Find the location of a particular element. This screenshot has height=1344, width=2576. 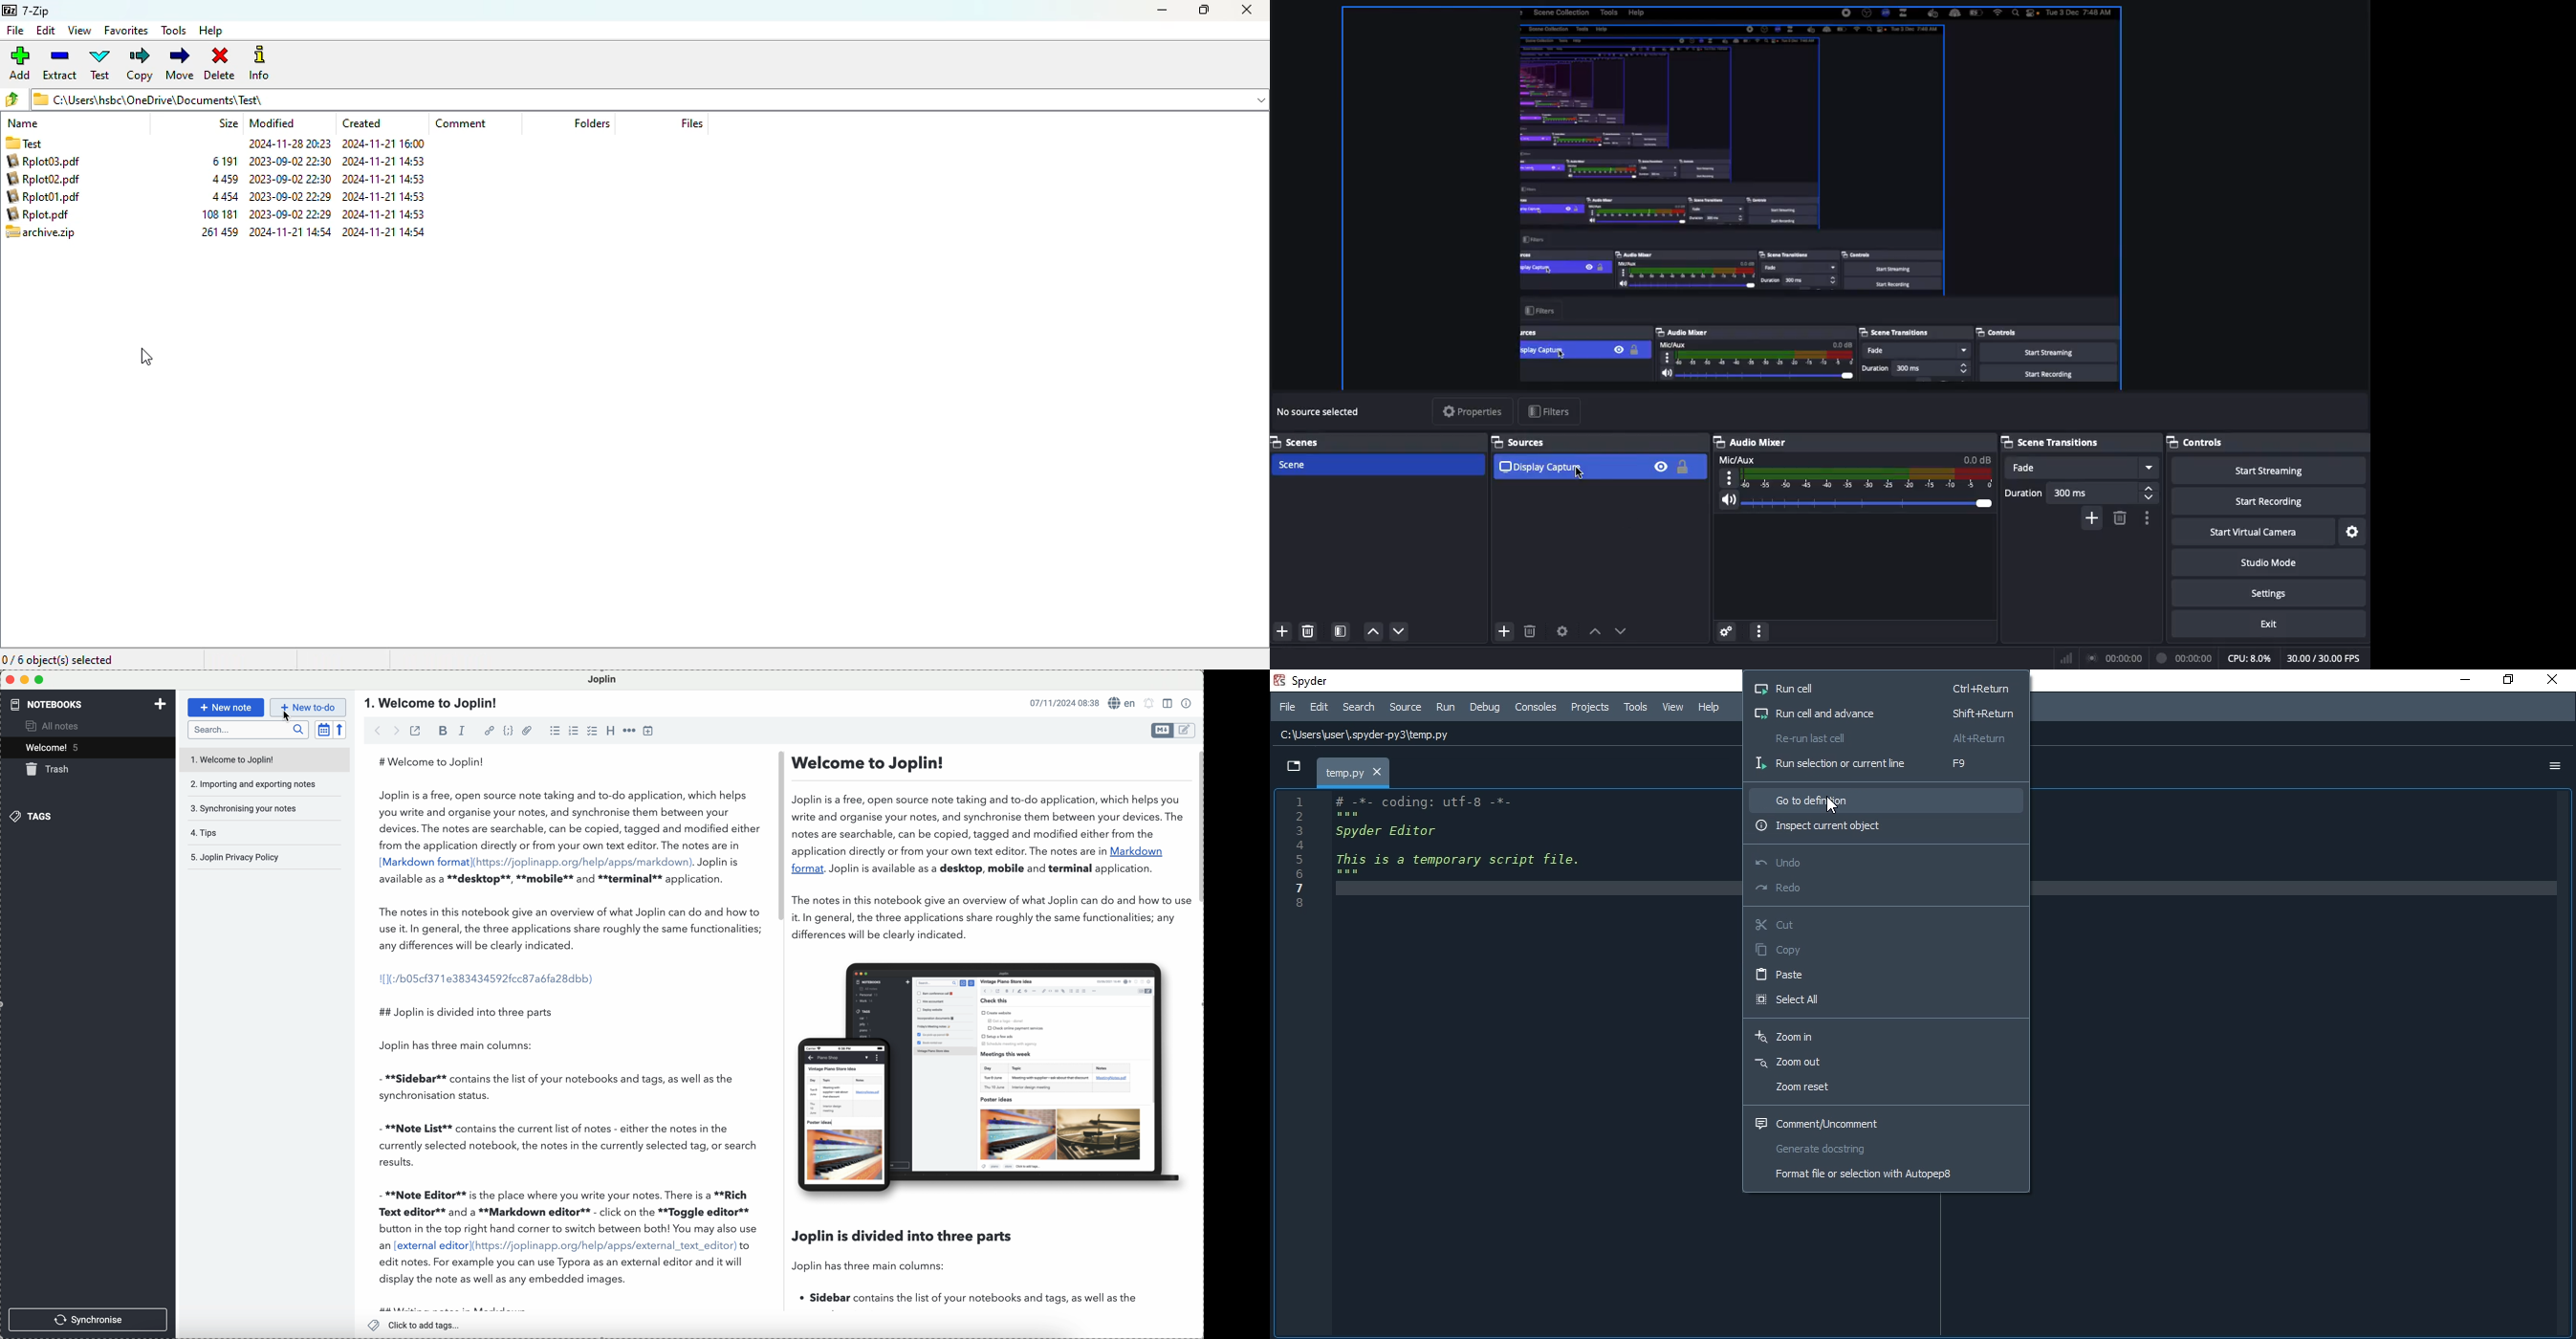

trash is located at coordinates (49, 769).